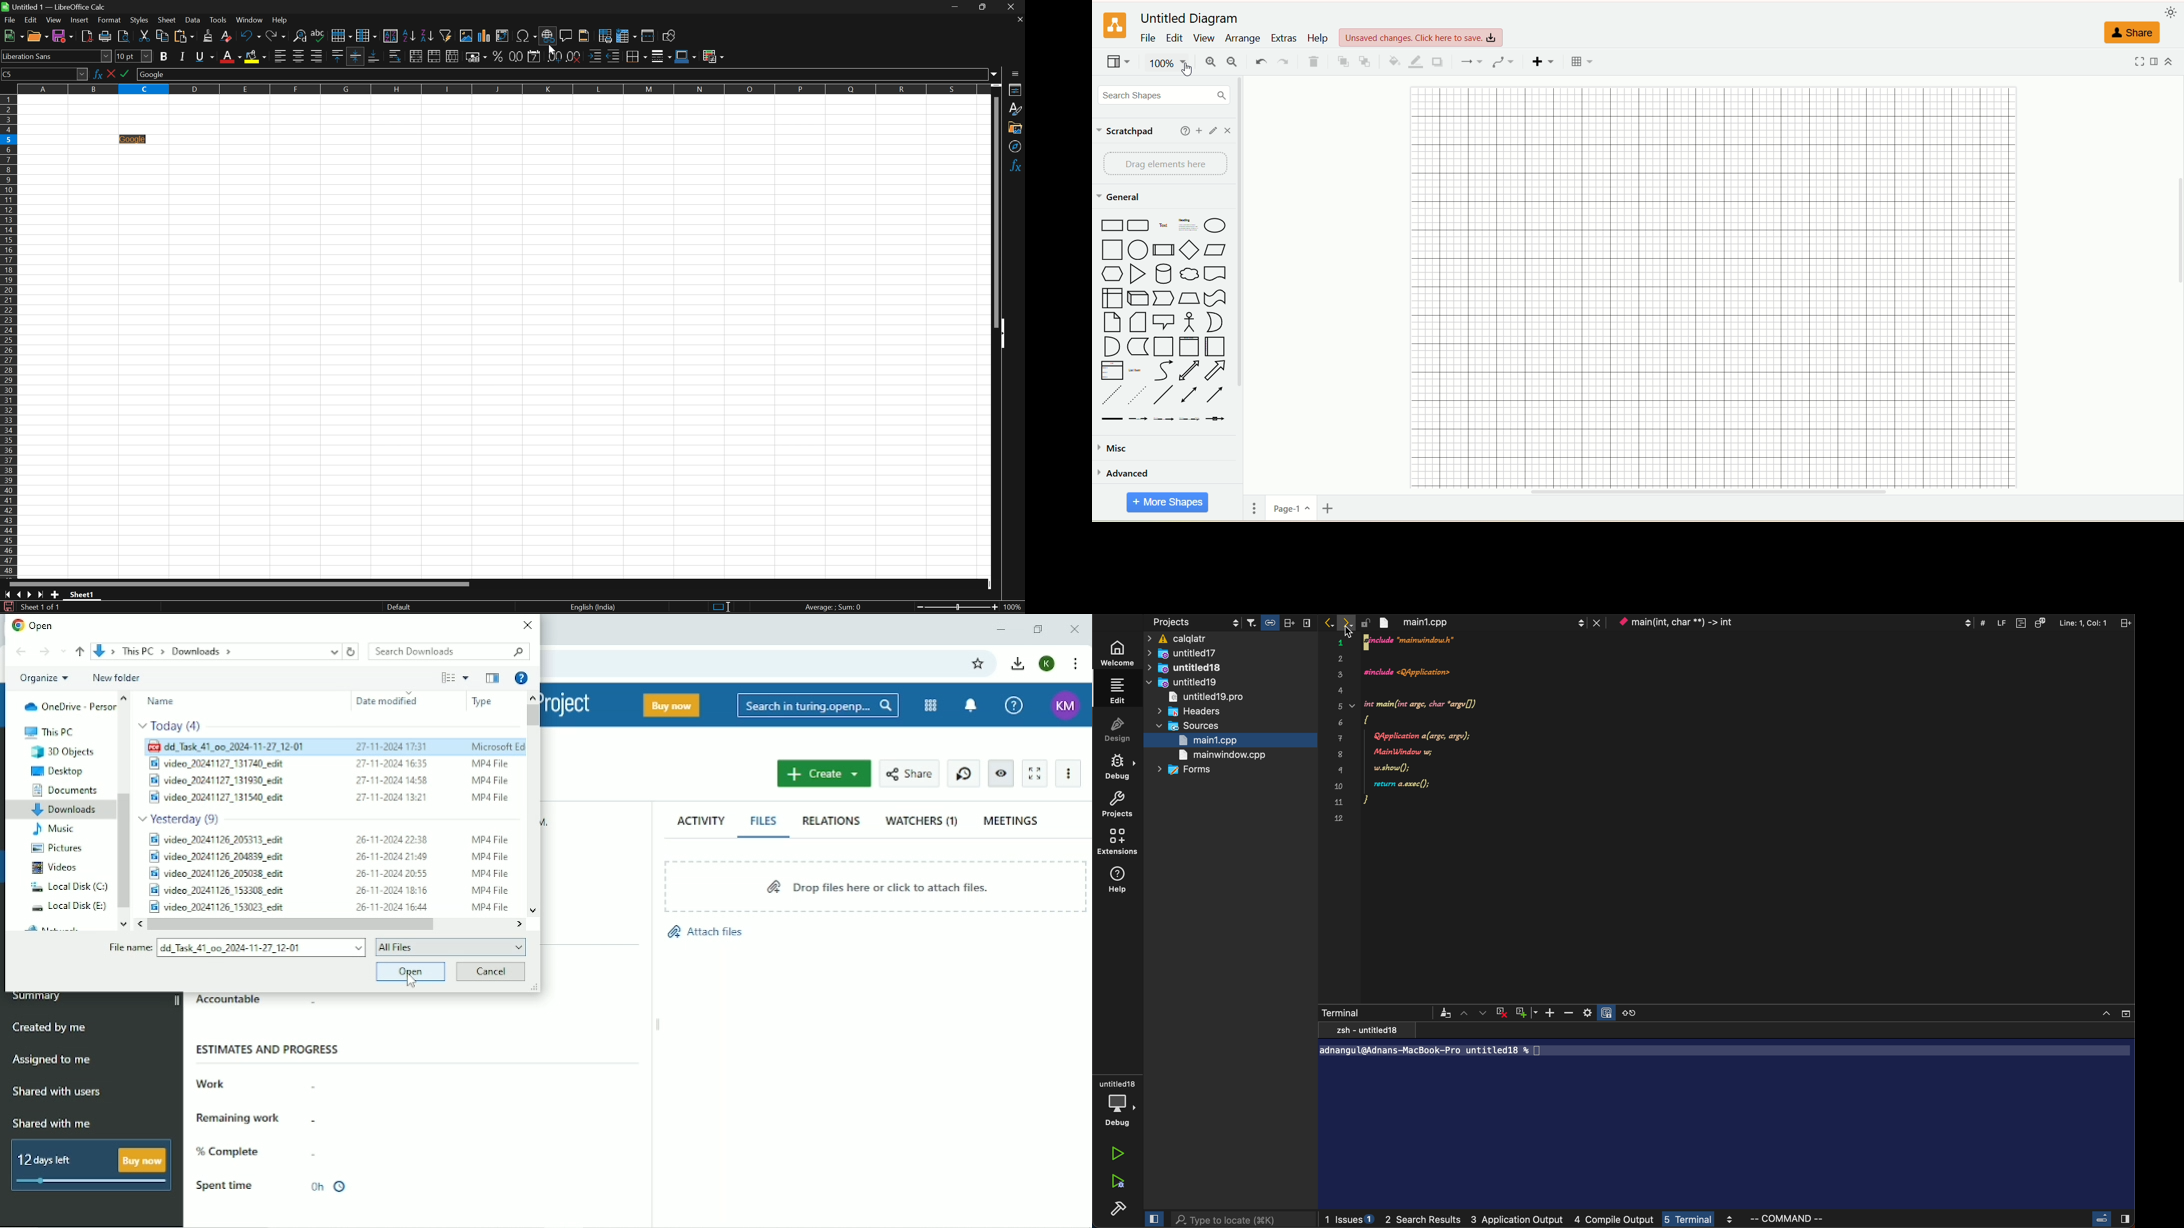  I want to click on bidirectional connector, so click(1189, 395).